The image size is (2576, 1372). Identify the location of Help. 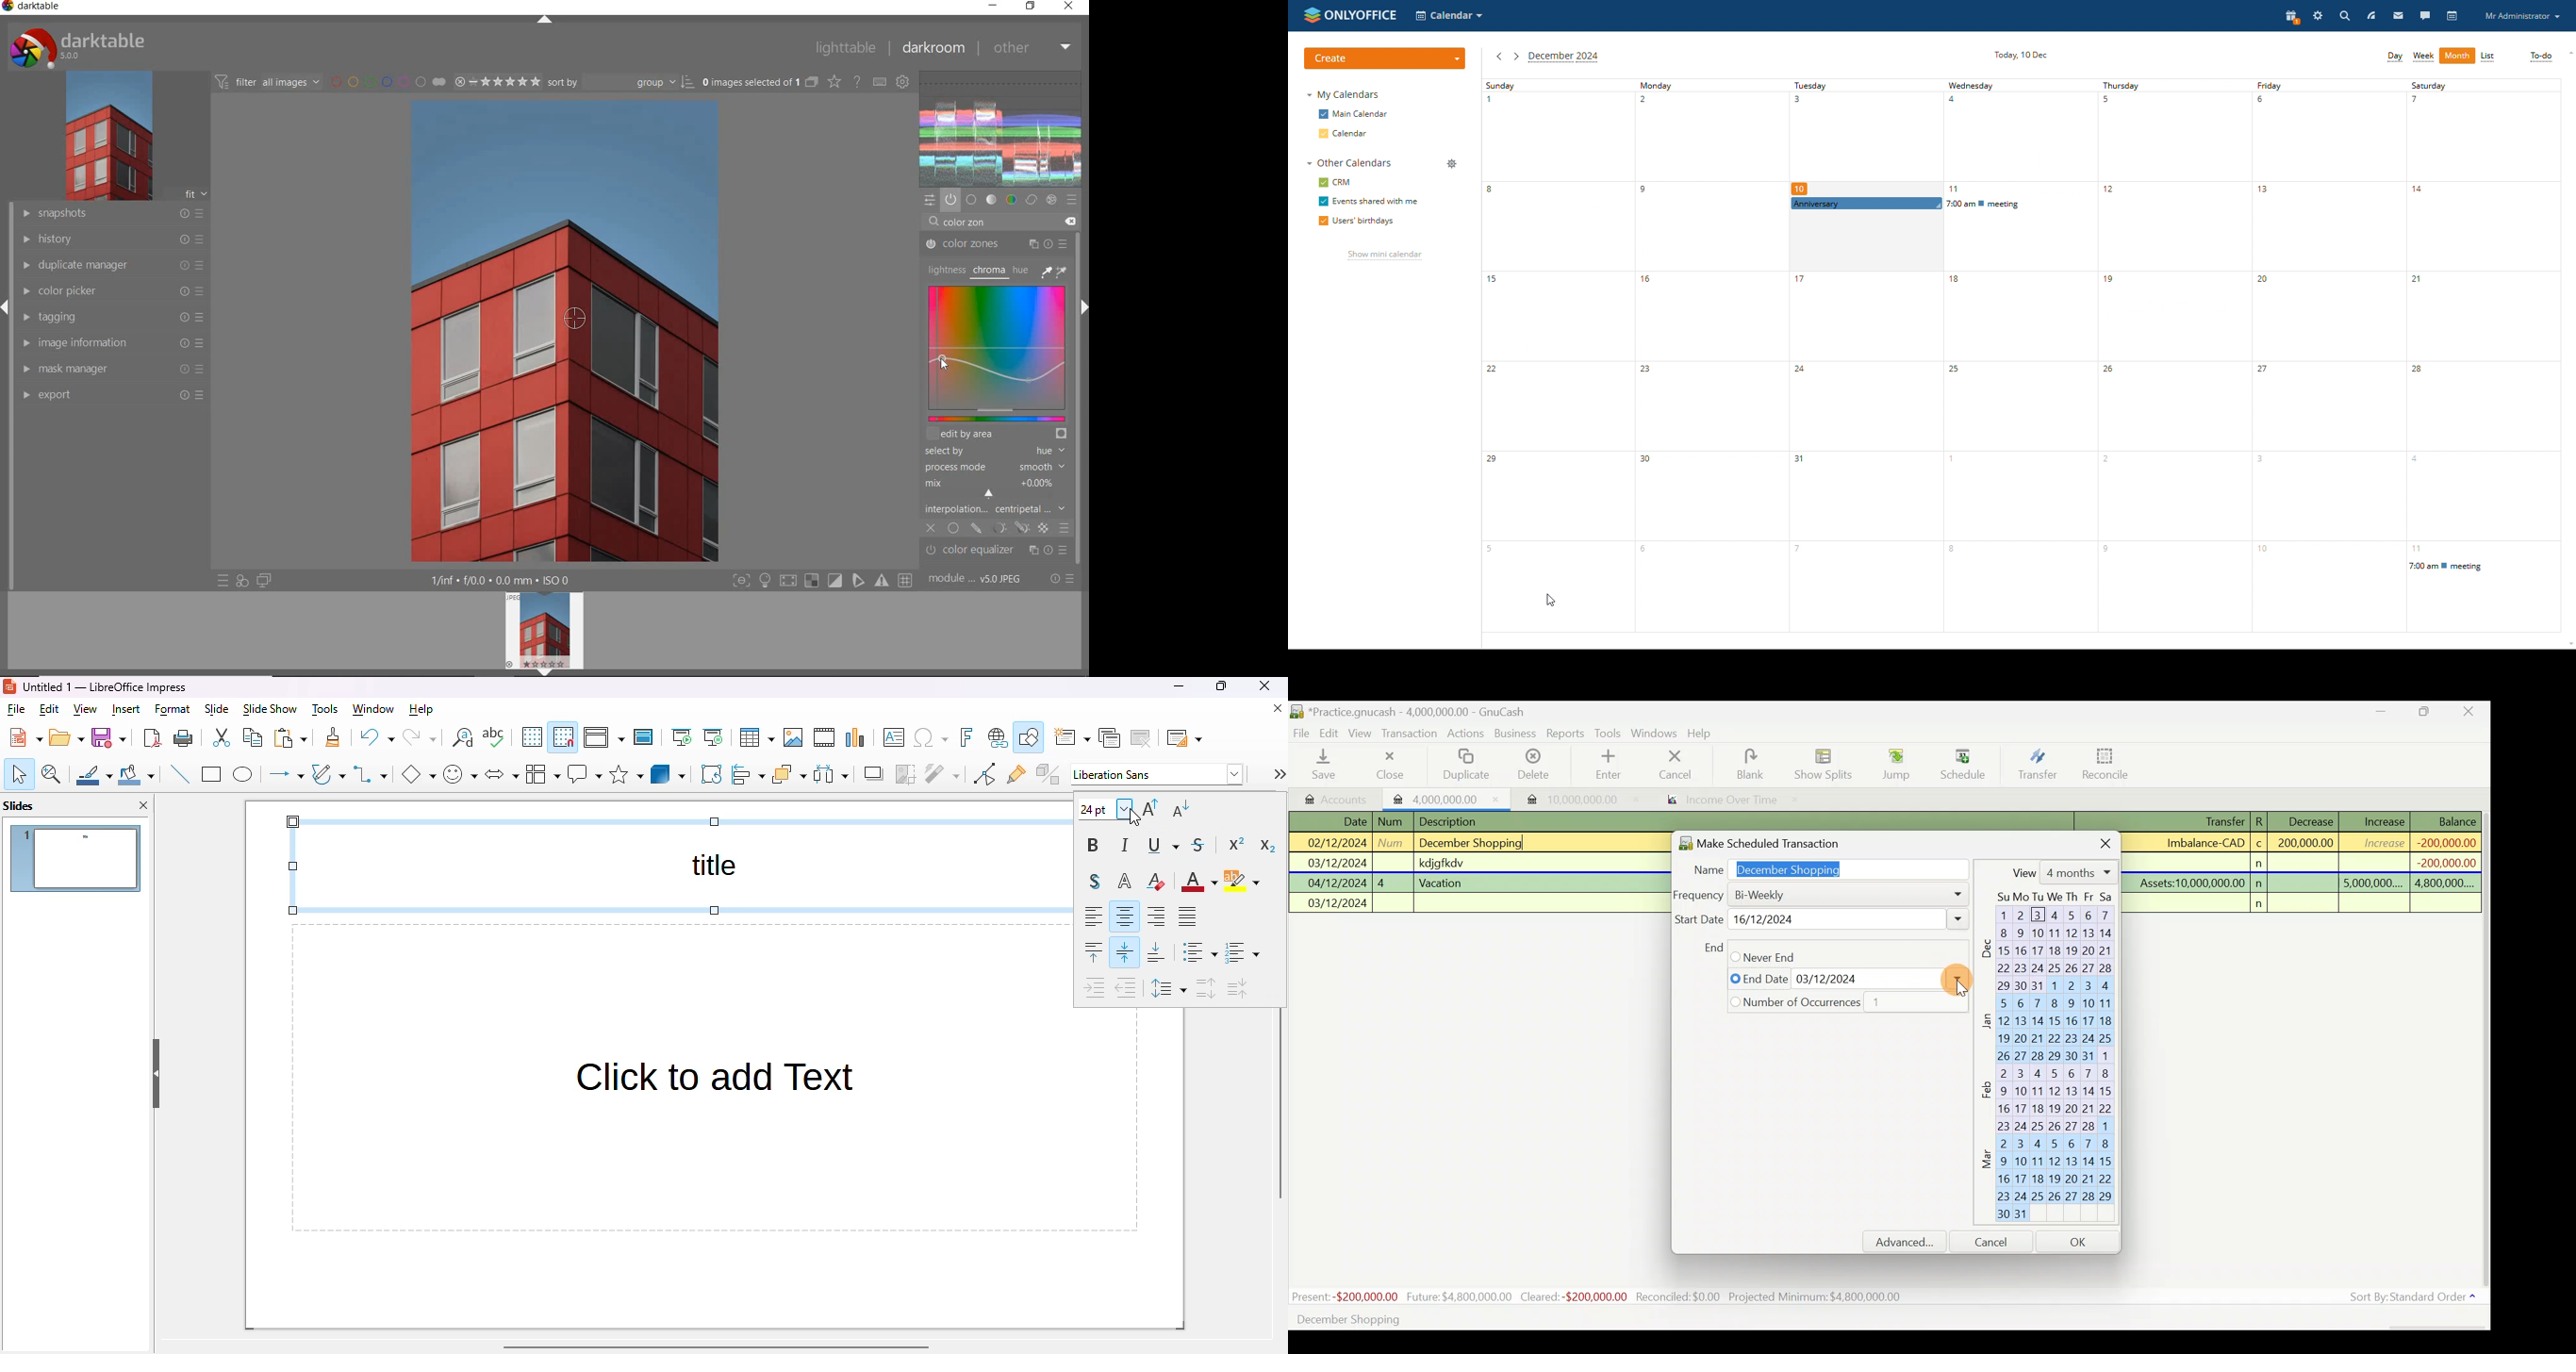
(1704, 733).